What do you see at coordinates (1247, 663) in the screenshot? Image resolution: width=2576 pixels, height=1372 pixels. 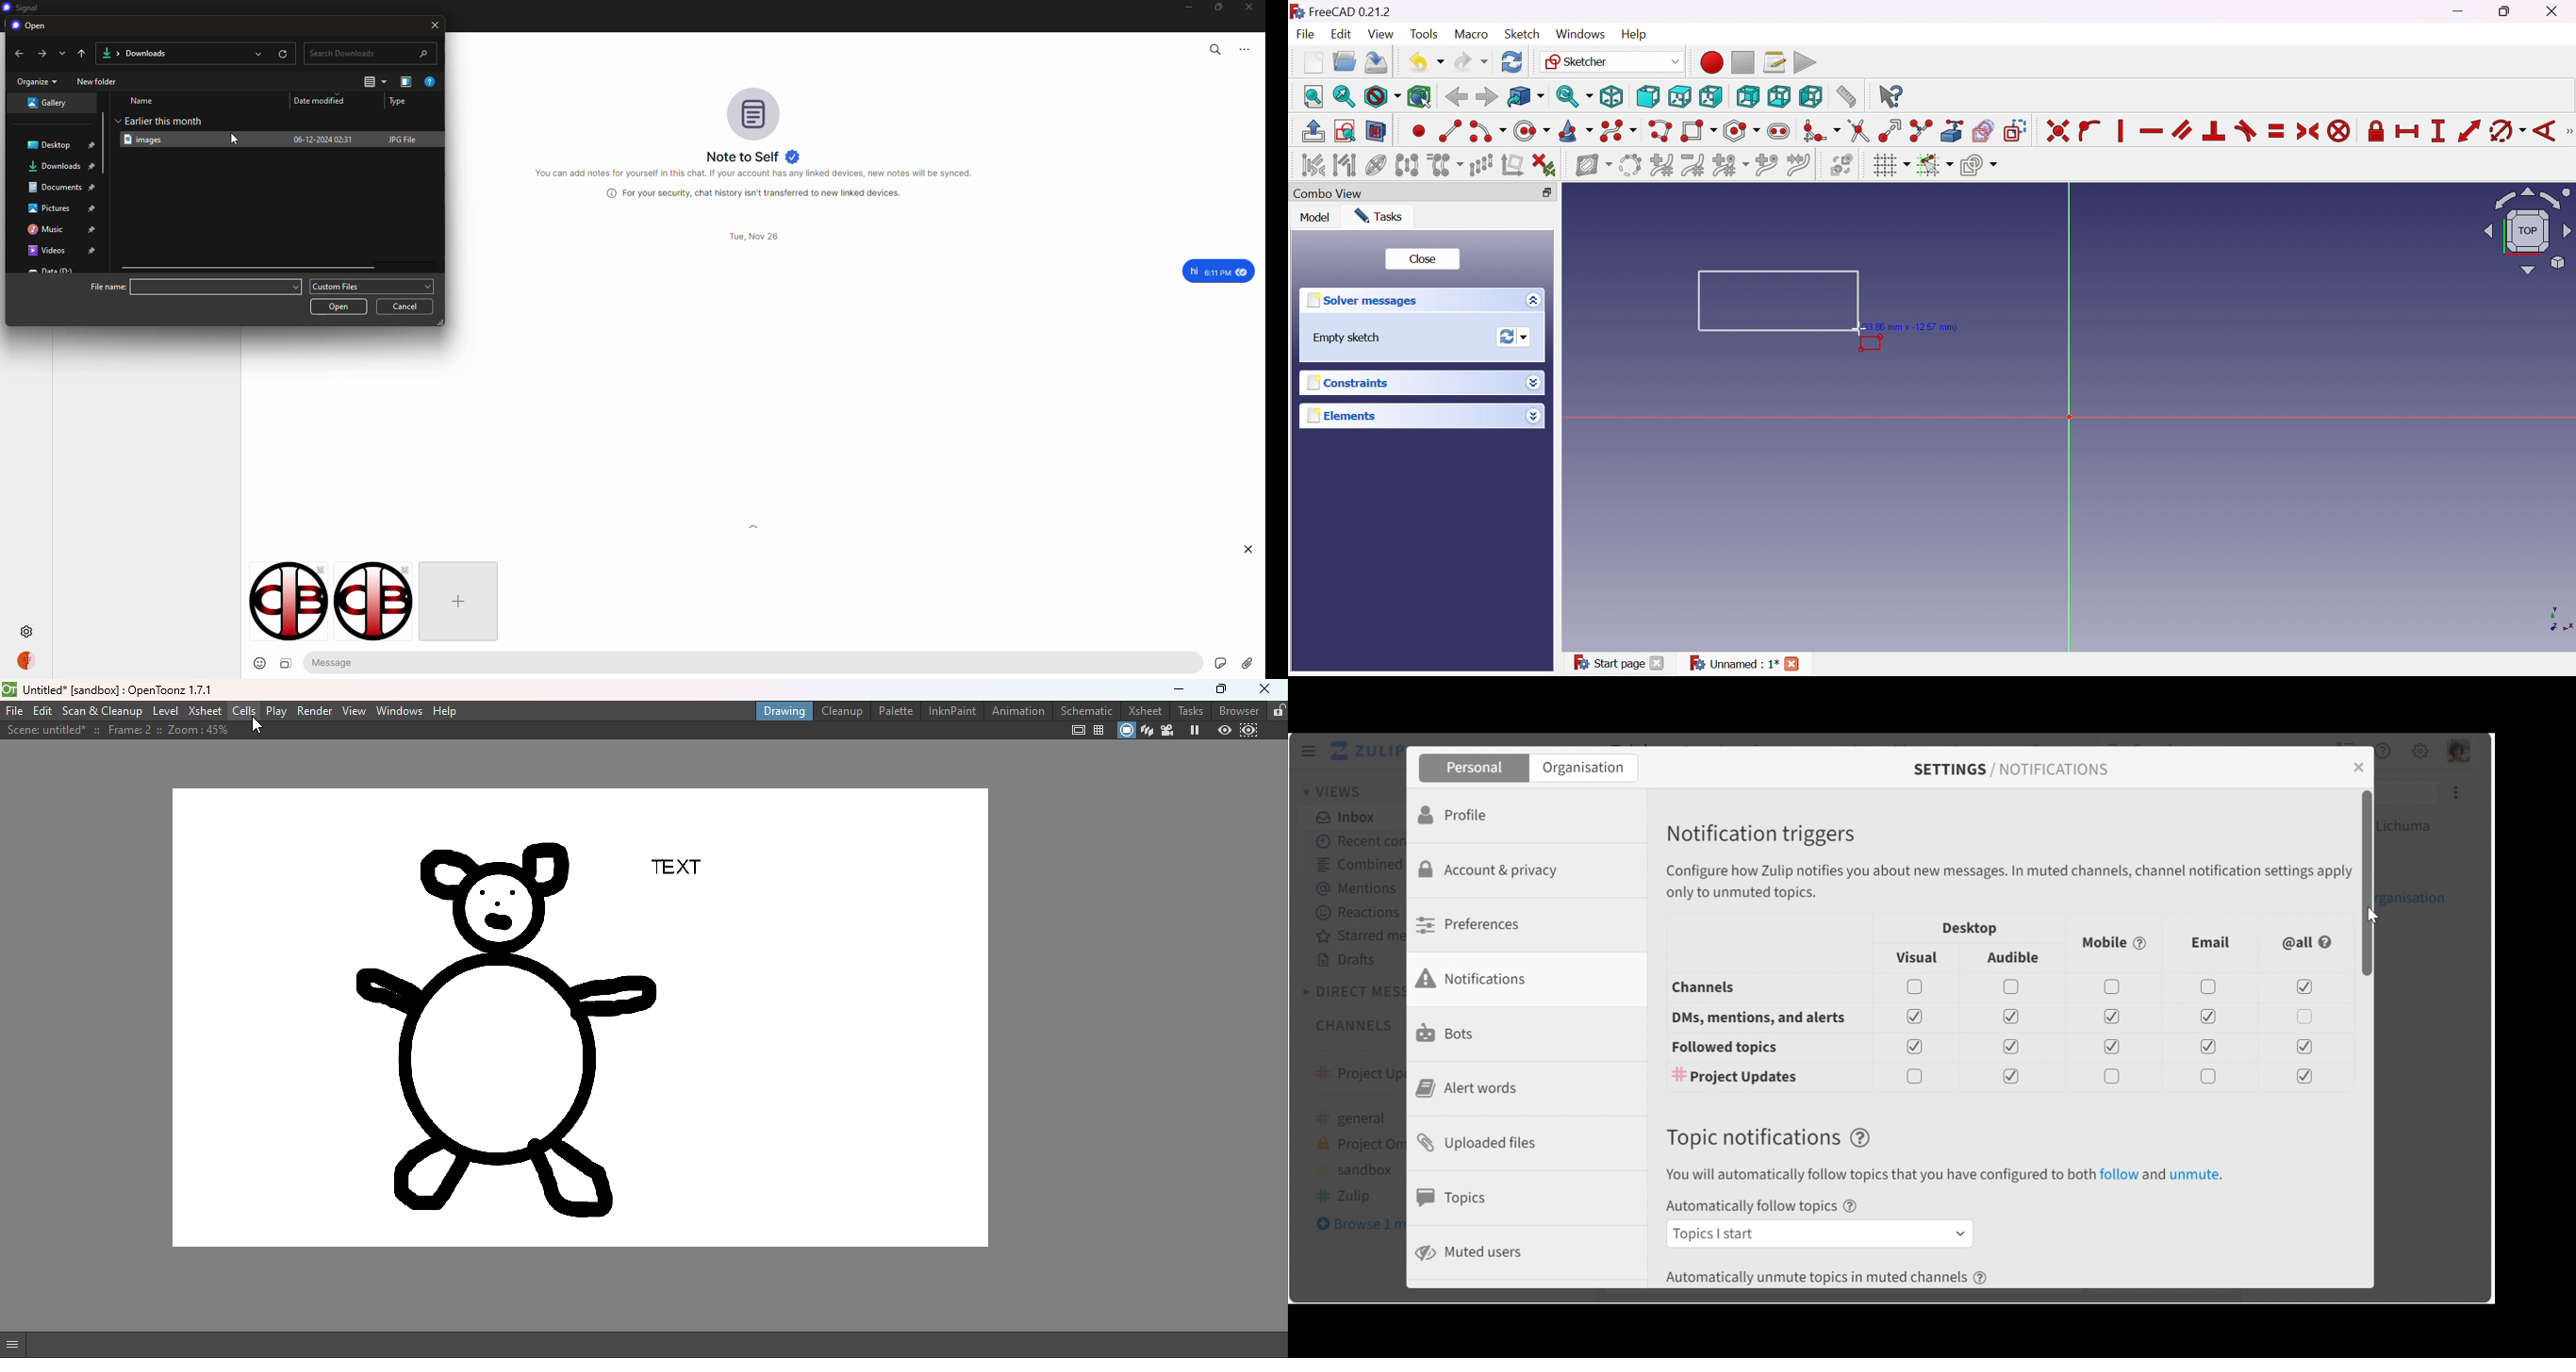 I see `attach` at bounding box center [1247, 663].